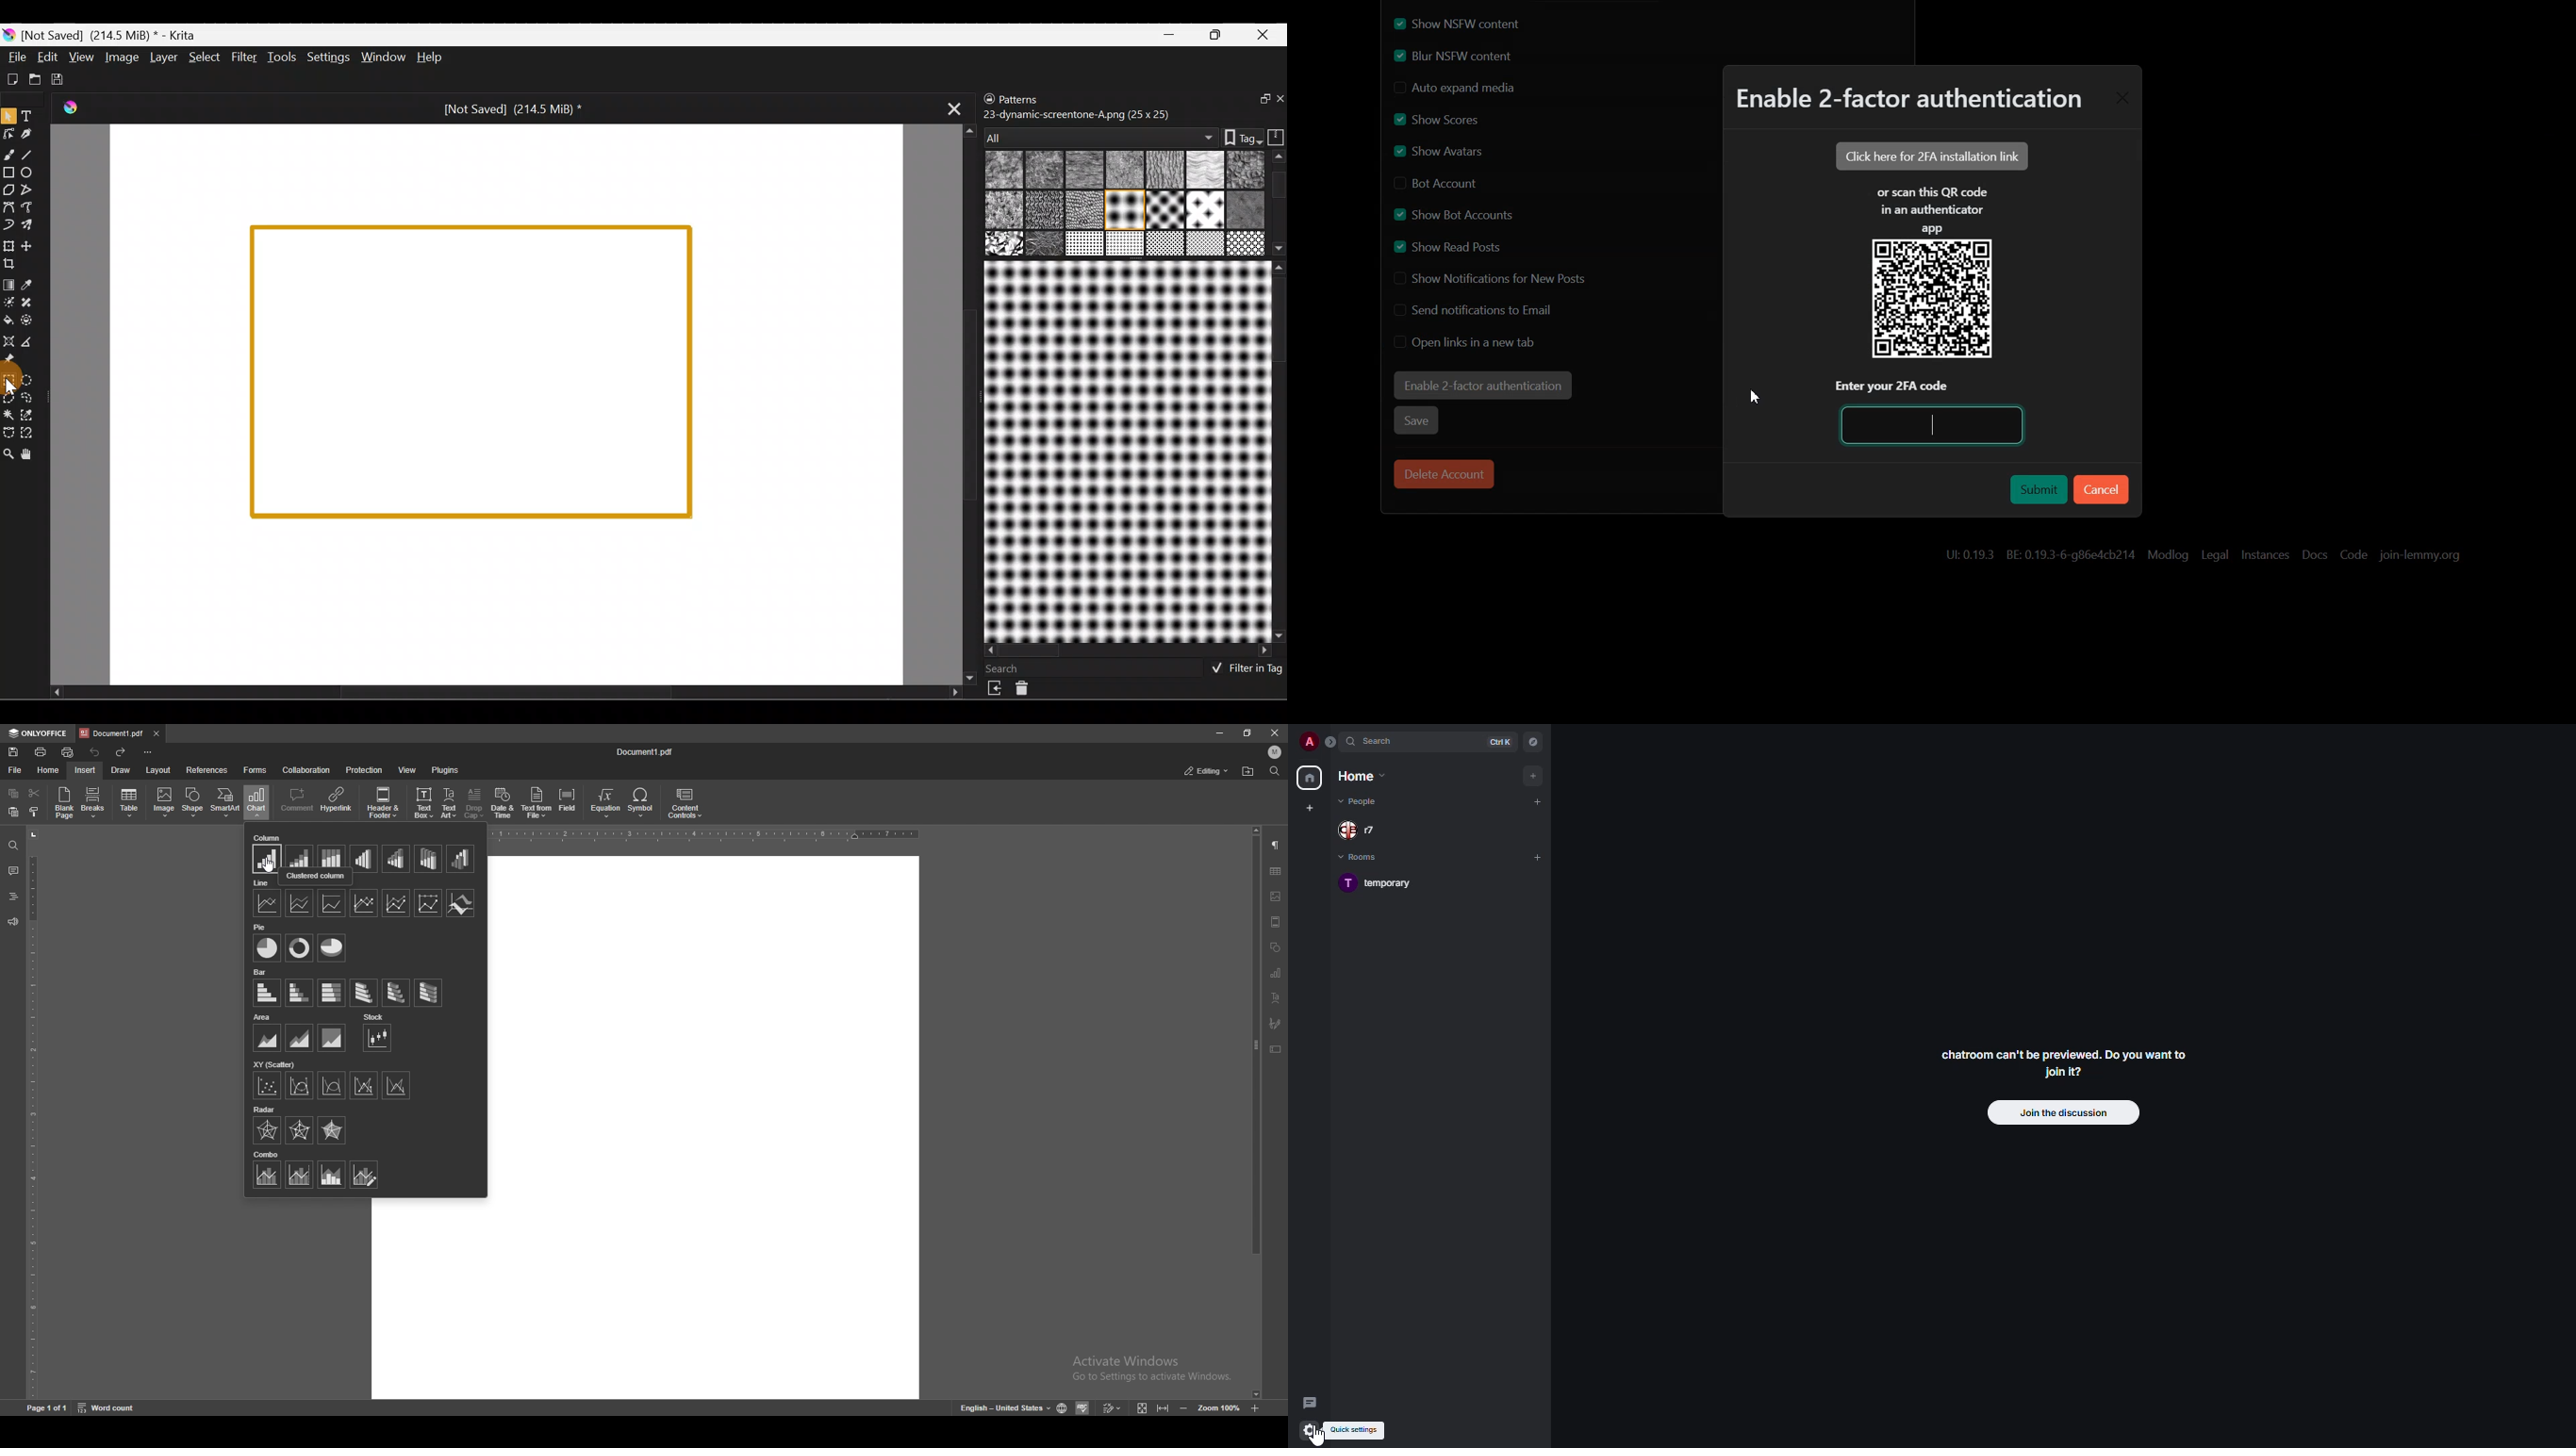 This screenshot has width=2576, height=1456. I want to click on 12 drawed_vertical.png, so click(1206, 209).